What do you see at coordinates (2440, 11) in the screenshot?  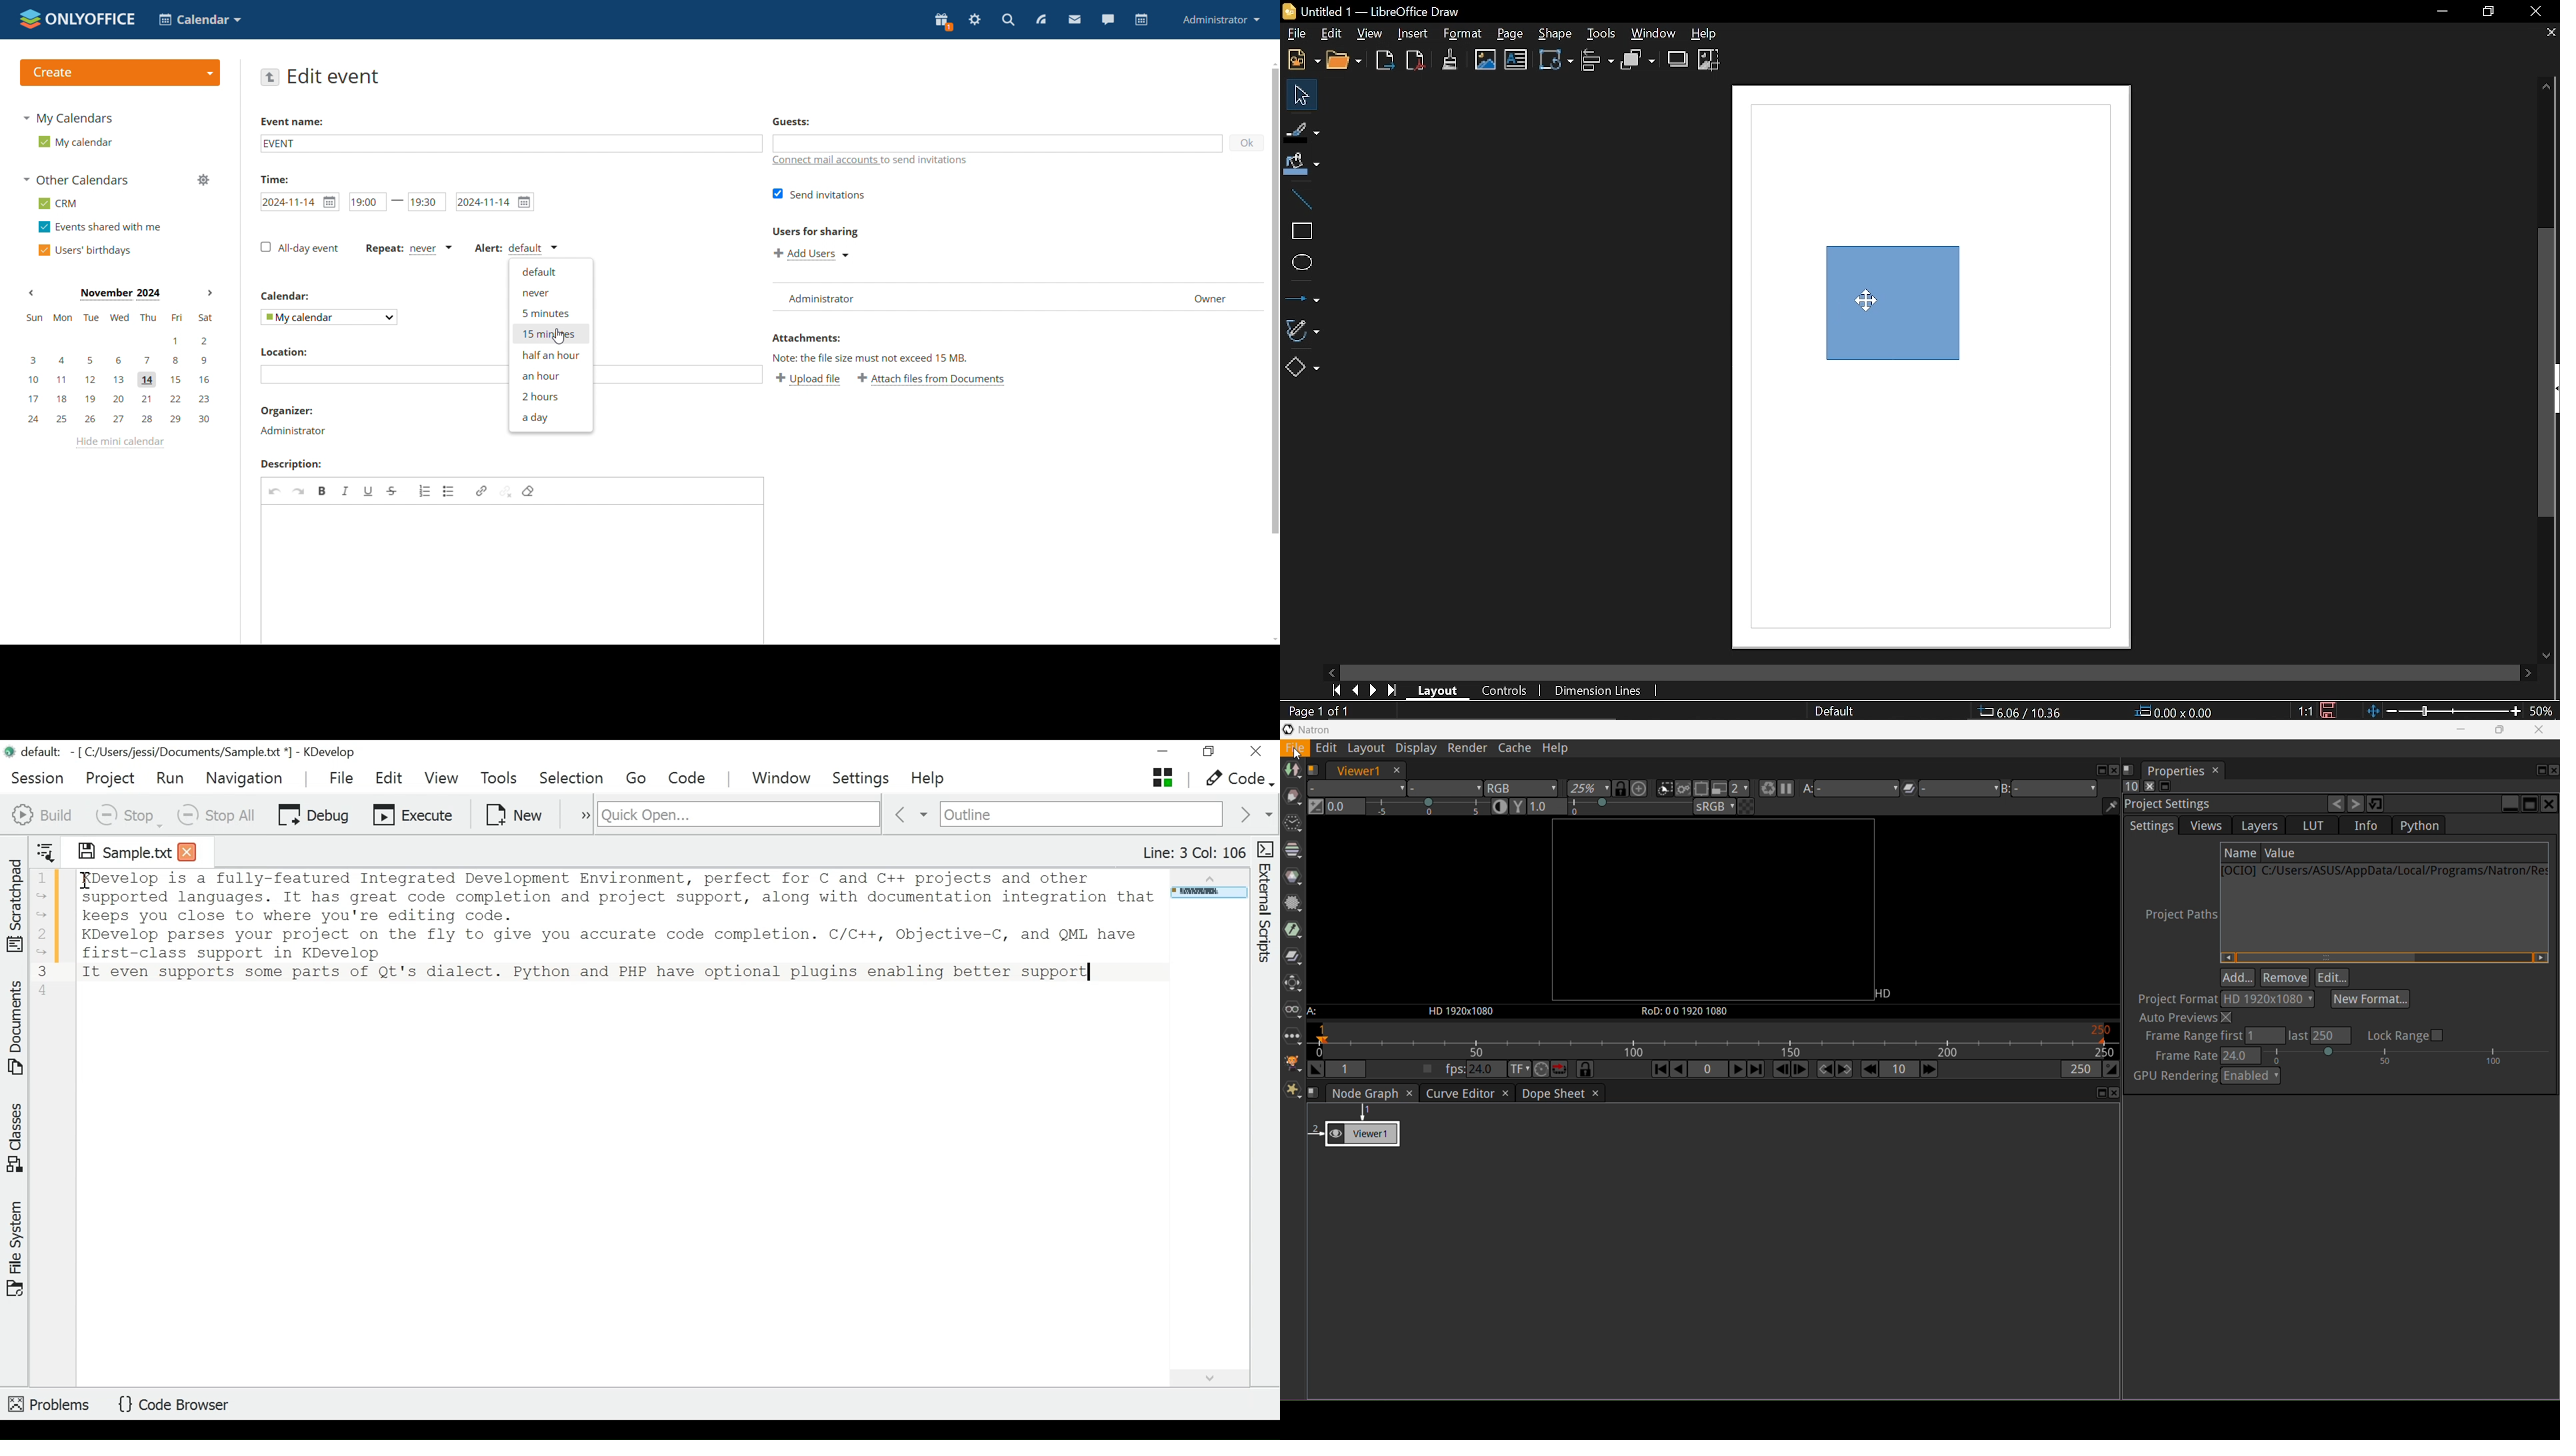 I see `Minimize` at bounding box center [2440, 11].